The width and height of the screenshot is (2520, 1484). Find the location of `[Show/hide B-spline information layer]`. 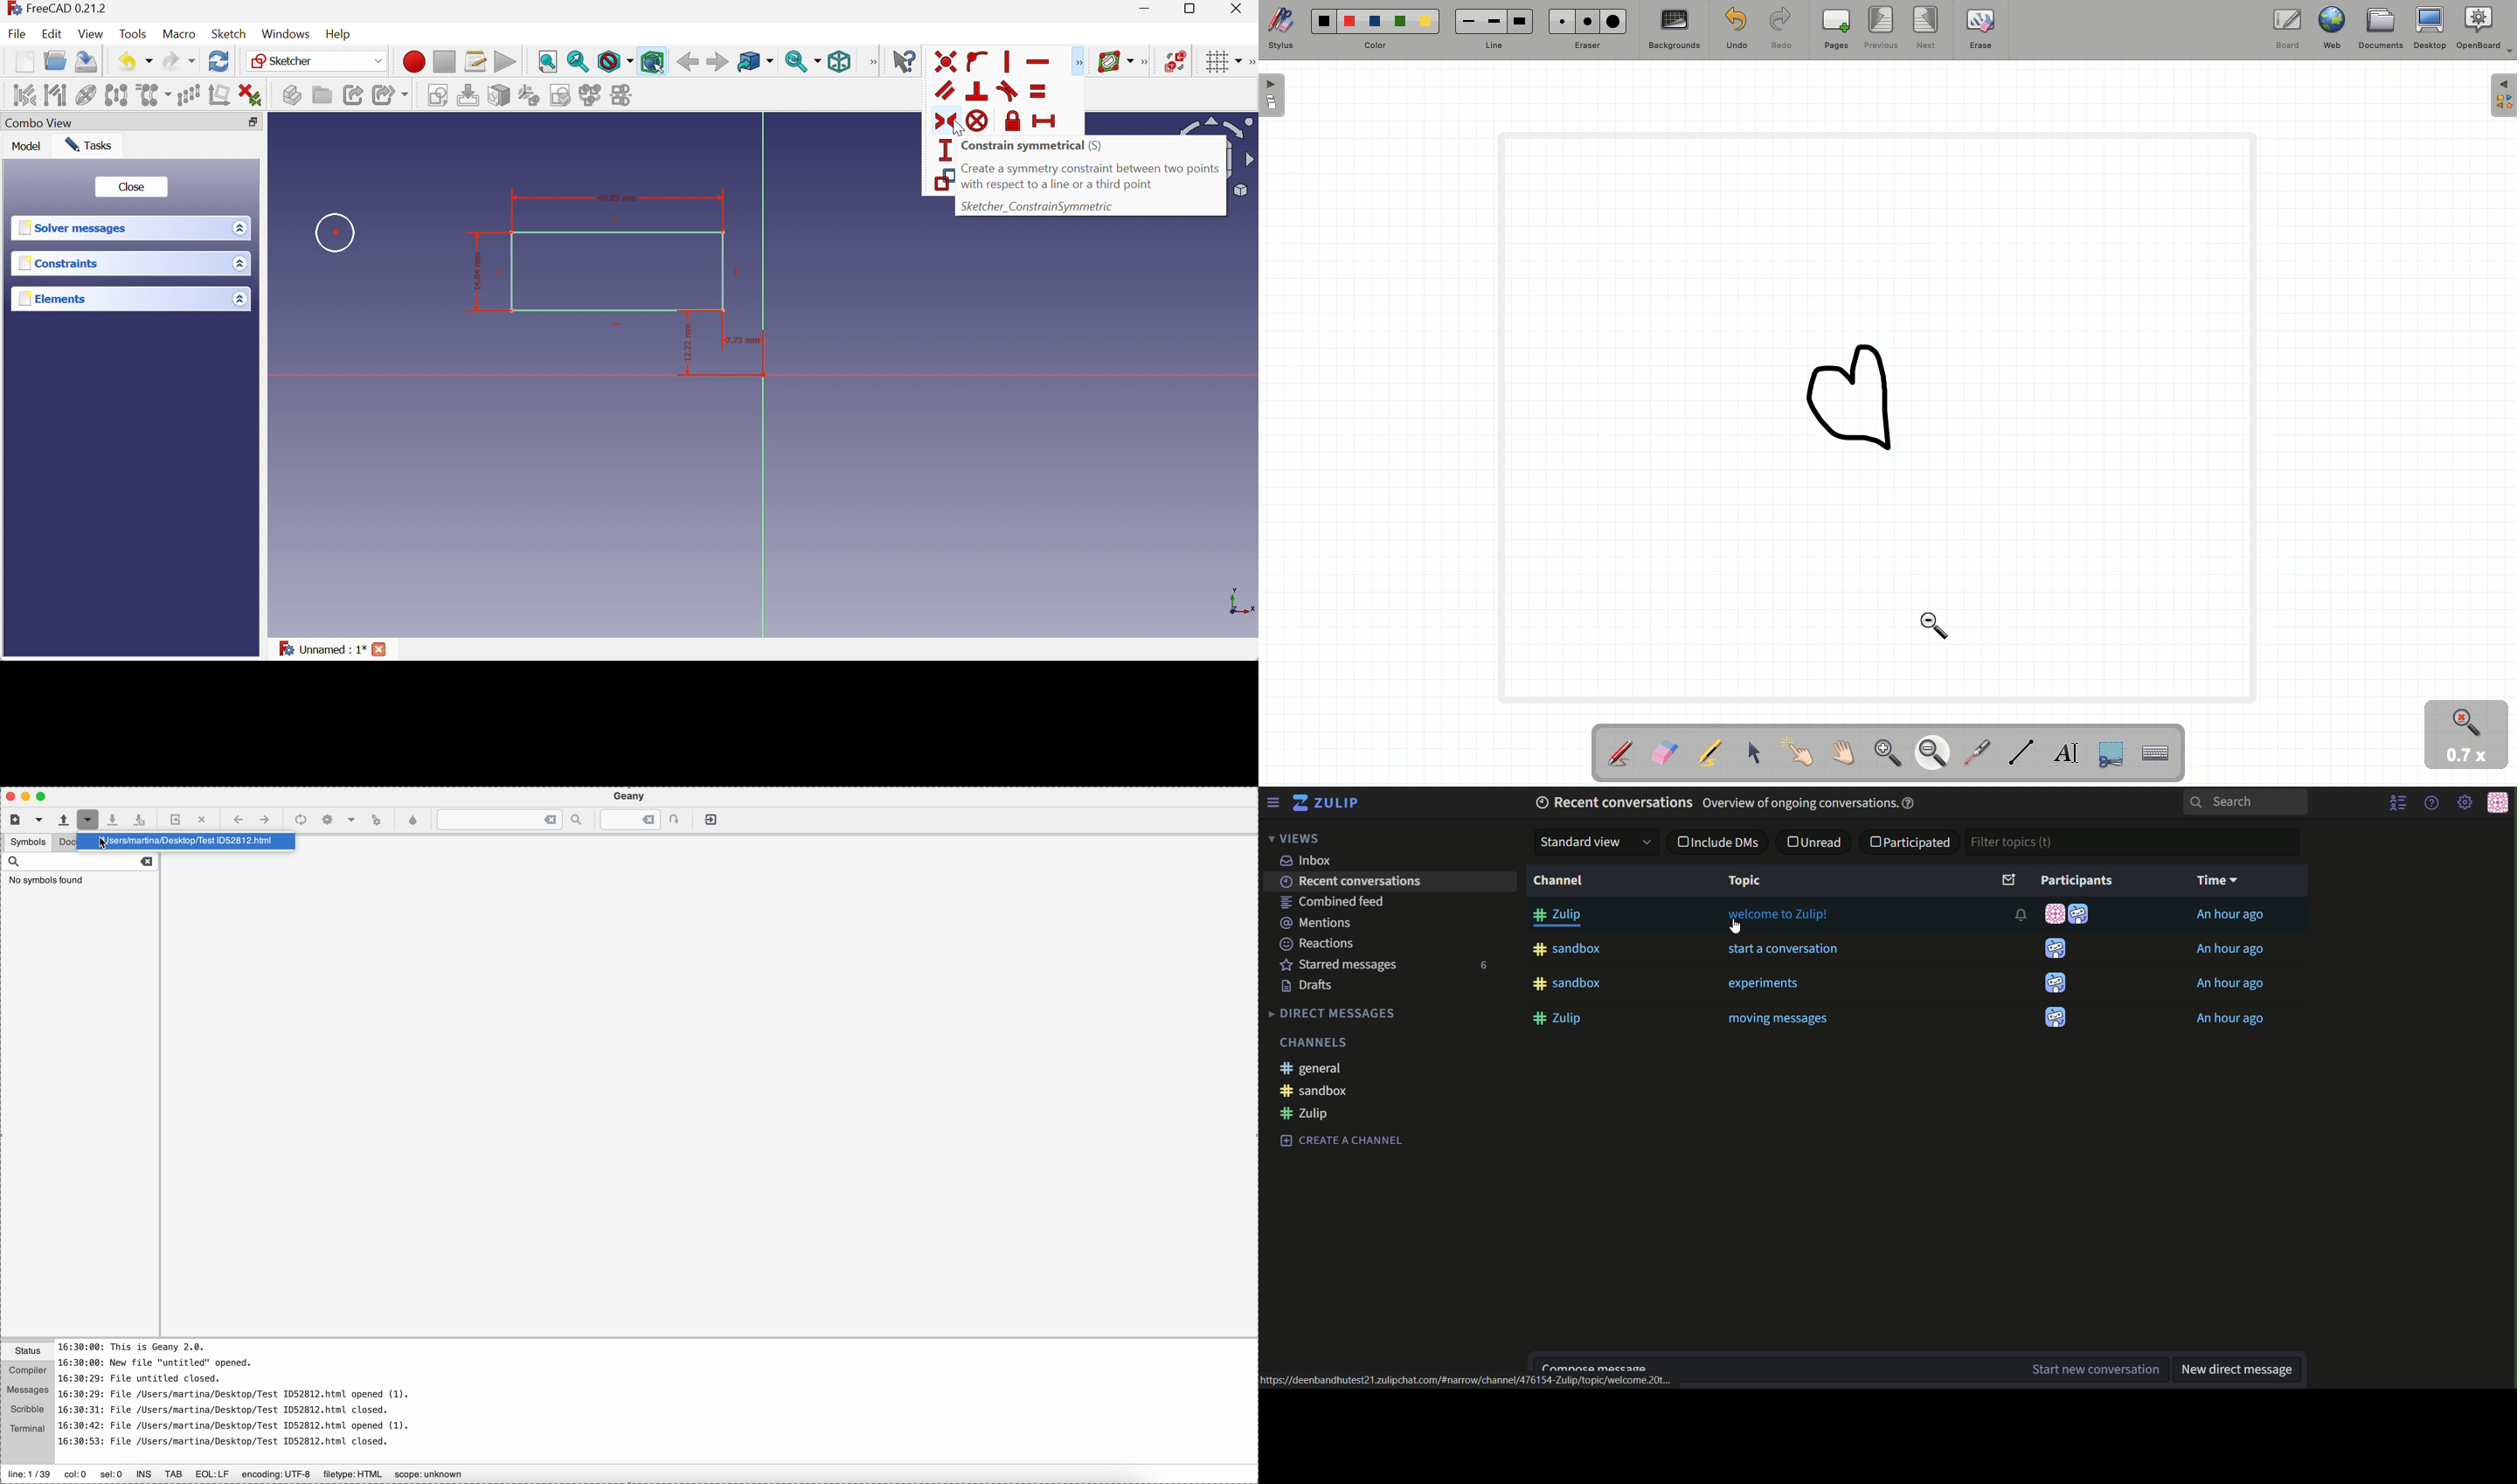

[Show/hide B-spline information layer] is located at coordinates (1115, 62).